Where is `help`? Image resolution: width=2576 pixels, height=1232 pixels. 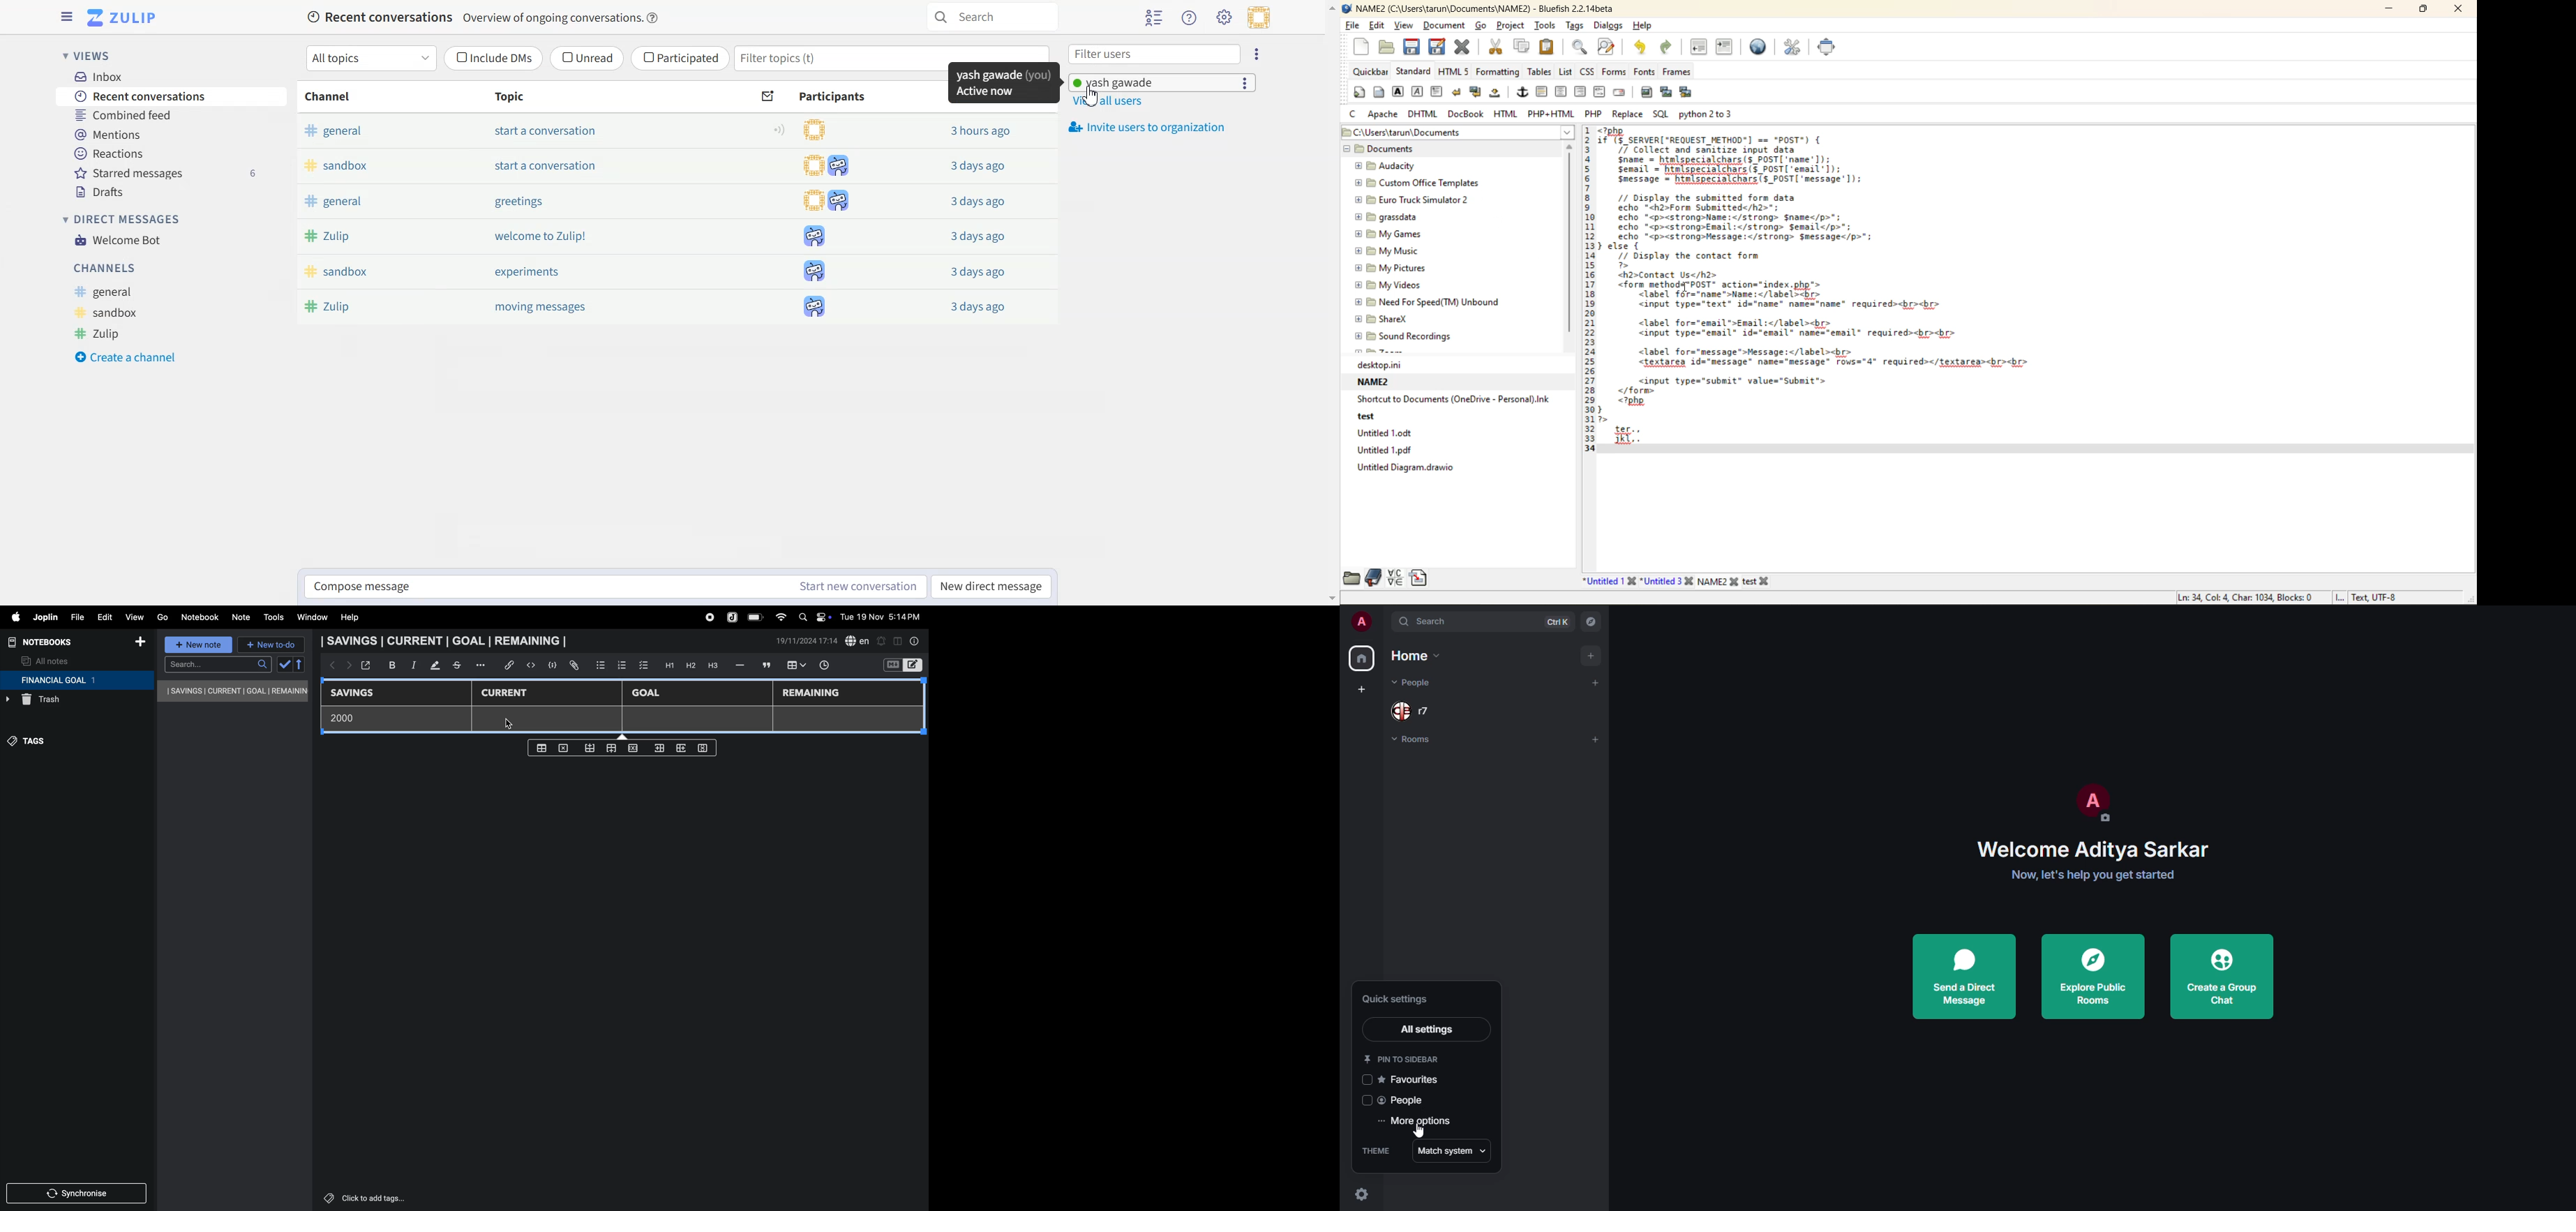 help is located at coordinates (1645, 26).